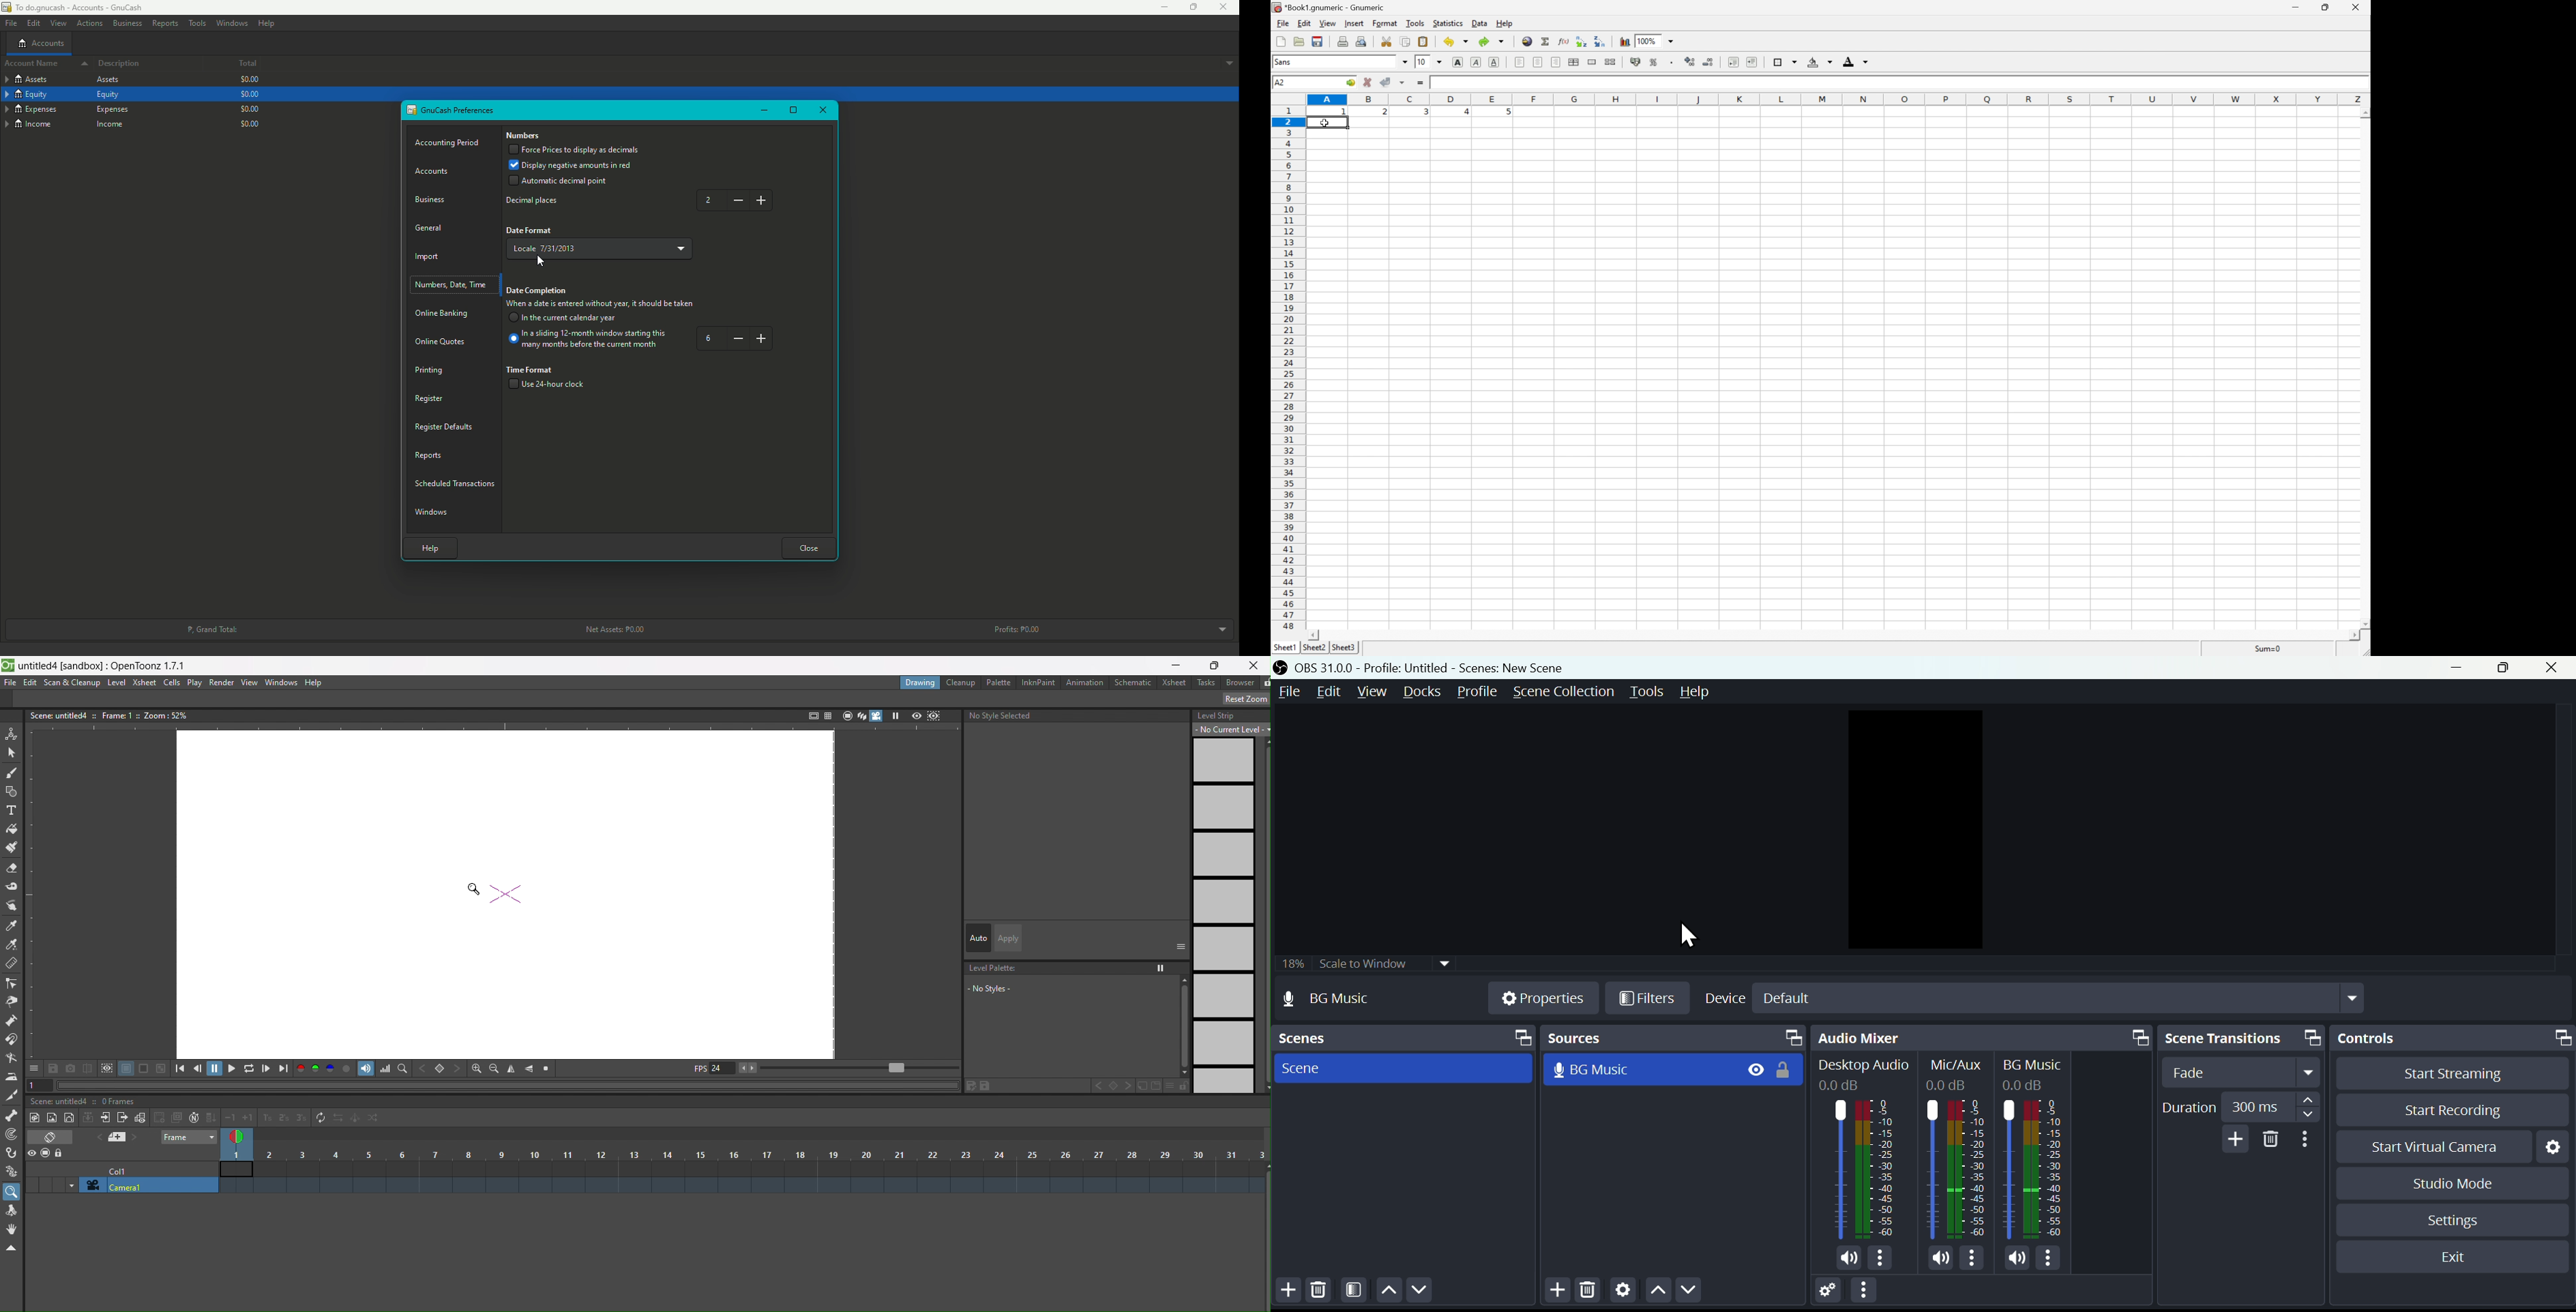 The height and width of the screenshot is (1316, 2576). What do you see at coordinates (1955, 1065) in the screenshot?
I see `` at bounding box center [1955, 1065].